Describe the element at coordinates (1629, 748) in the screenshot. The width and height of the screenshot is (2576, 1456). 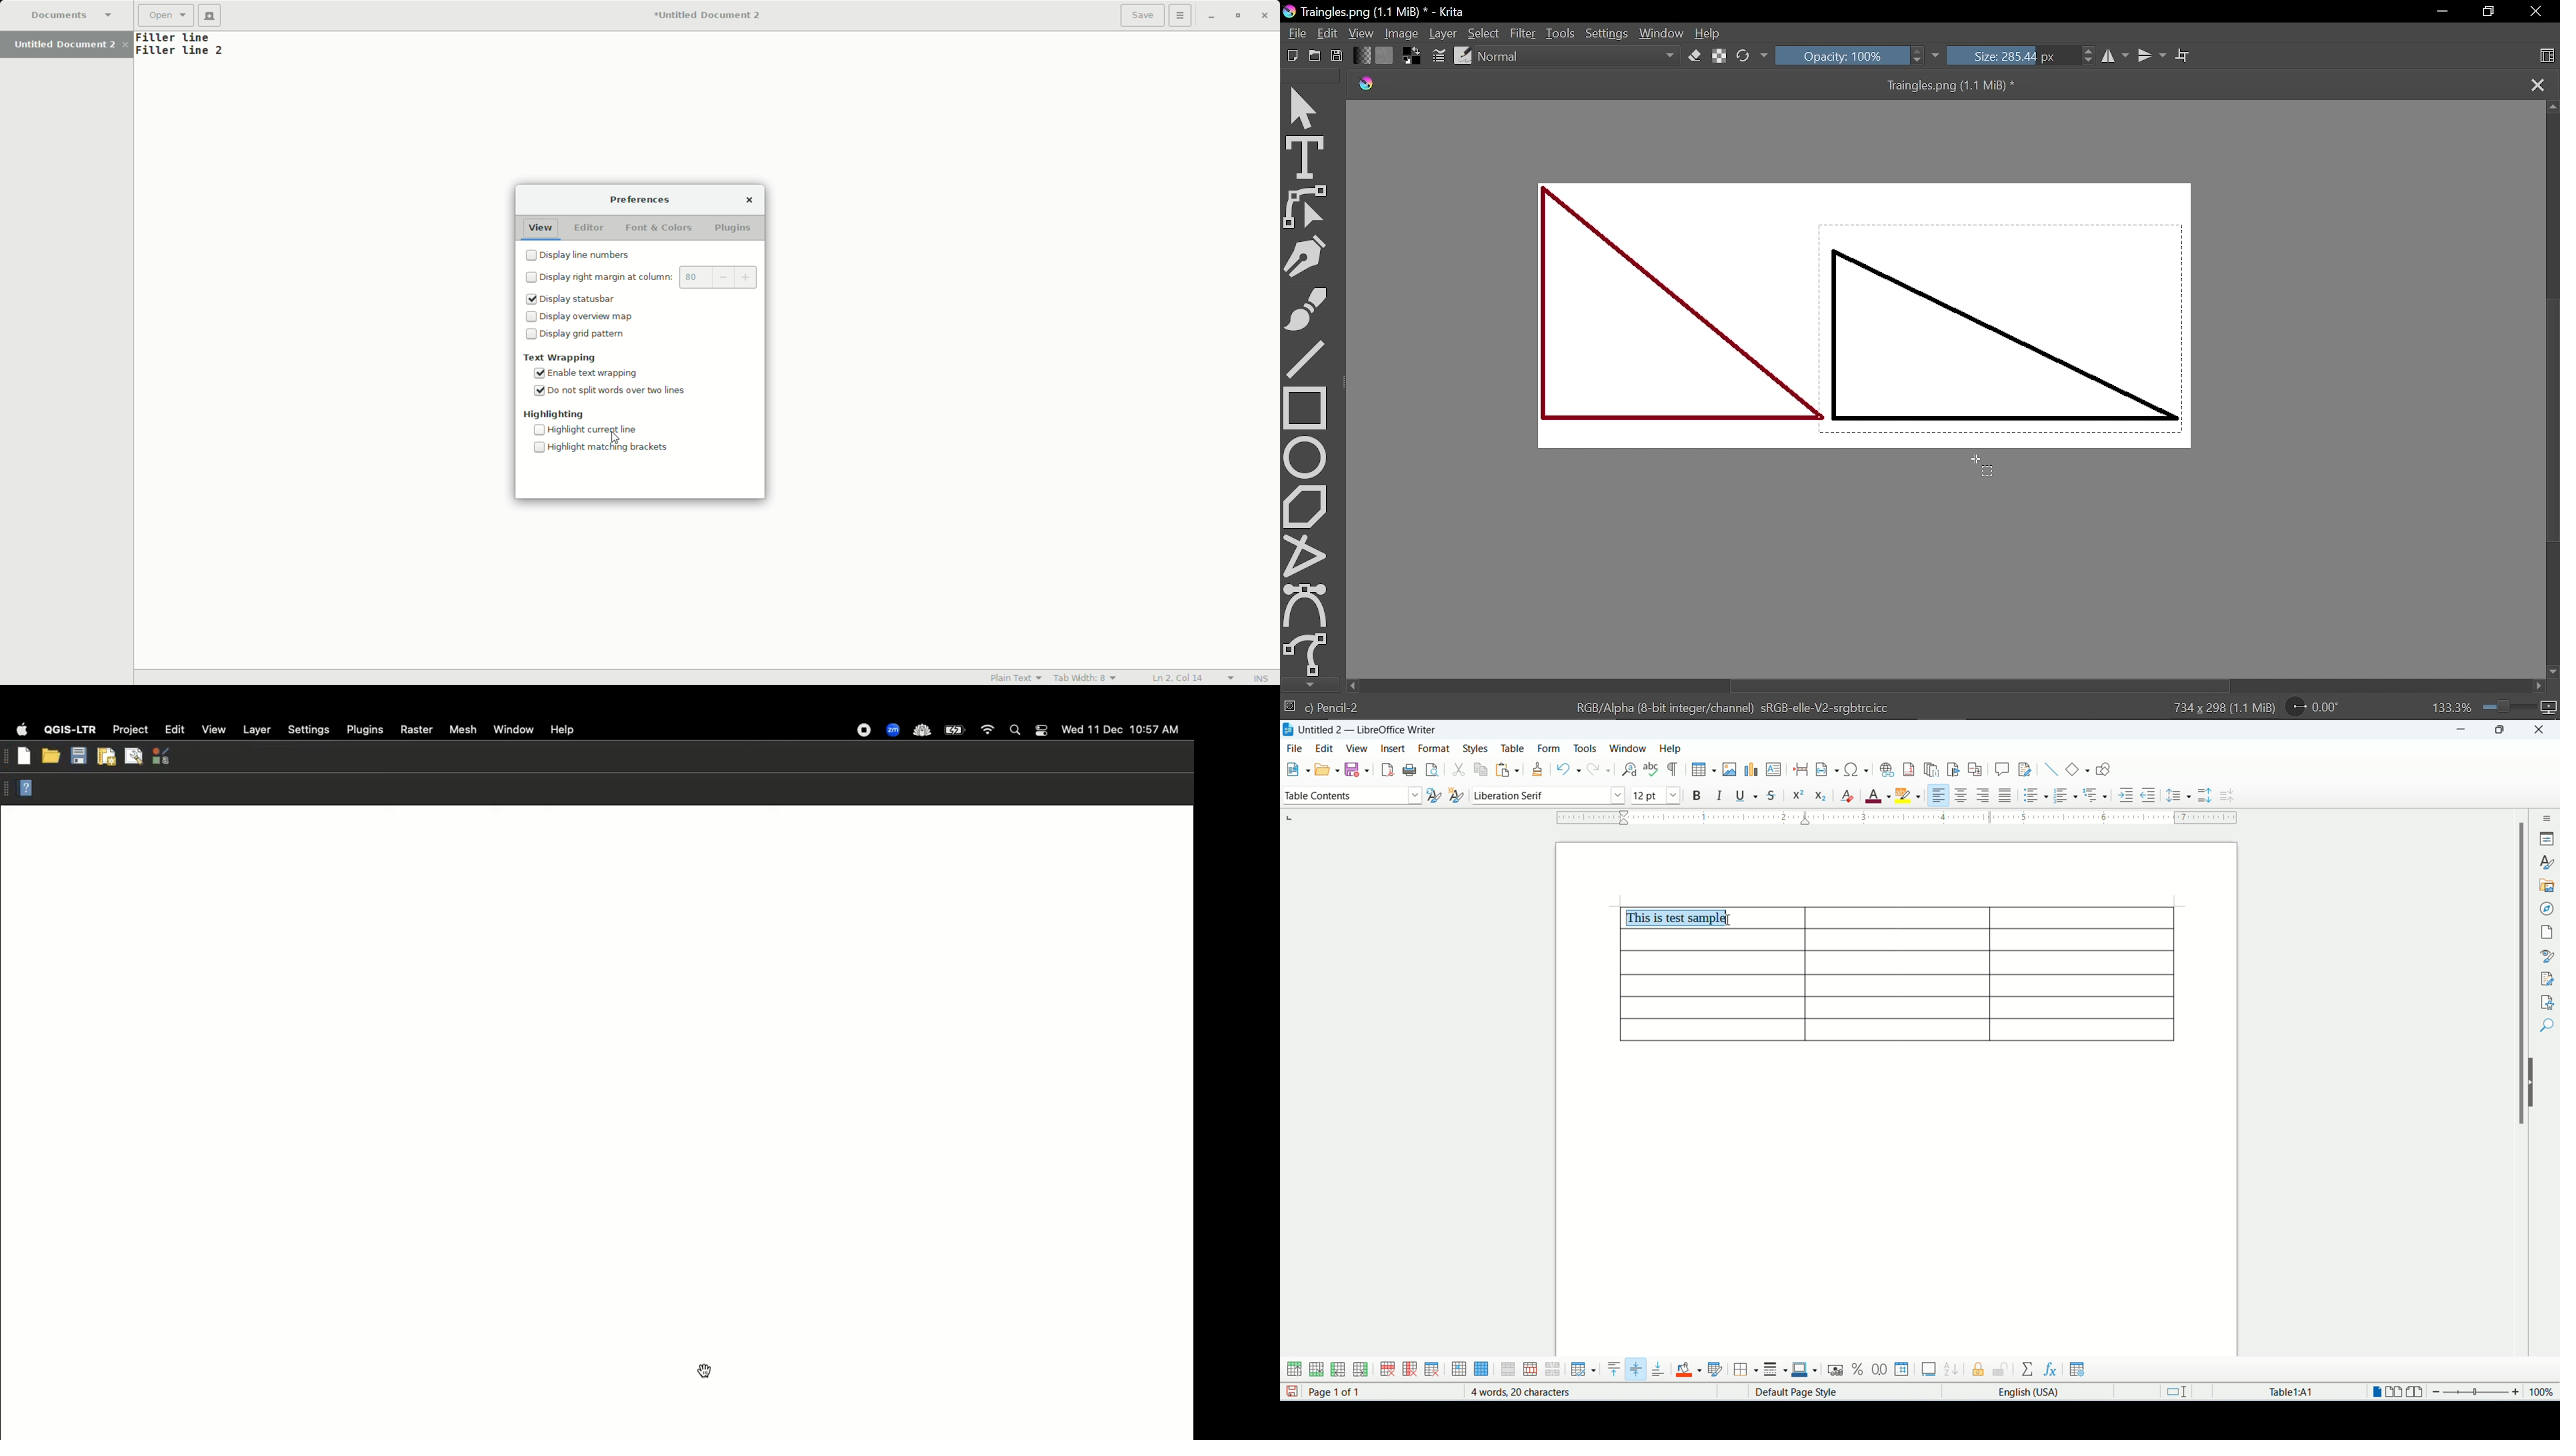
I see `window` at that location.